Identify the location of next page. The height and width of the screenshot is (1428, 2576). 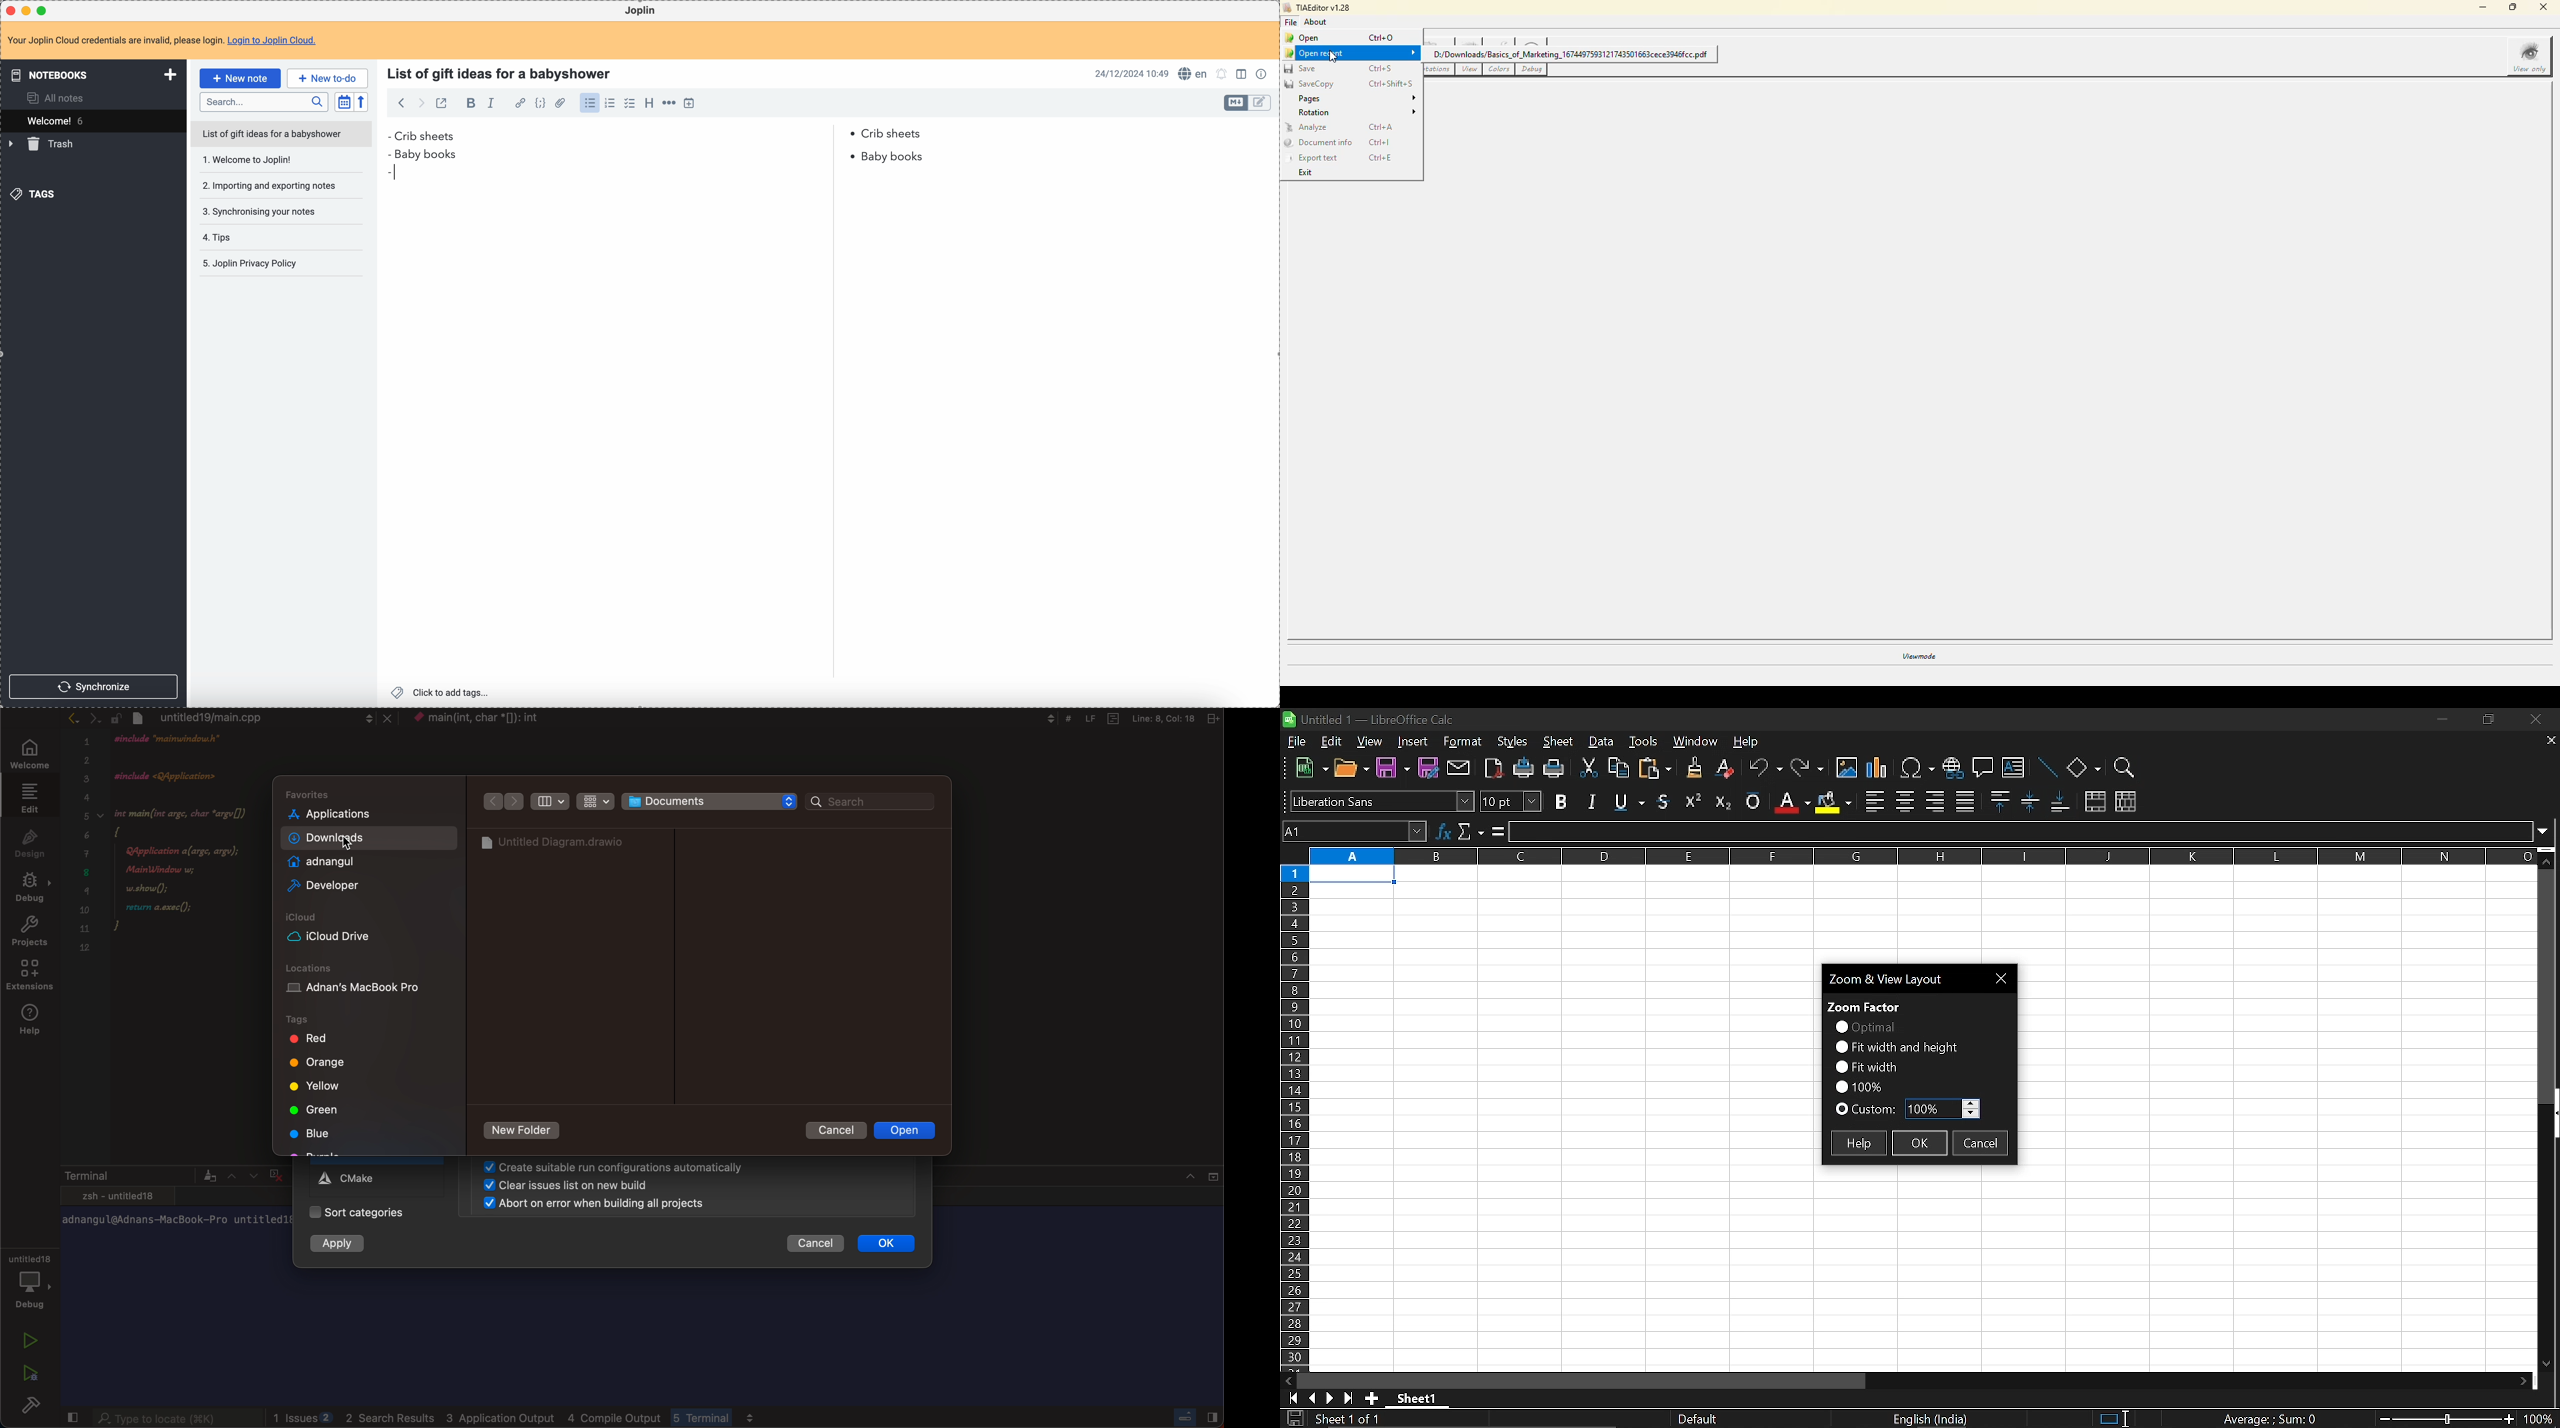
(1330, 1399).